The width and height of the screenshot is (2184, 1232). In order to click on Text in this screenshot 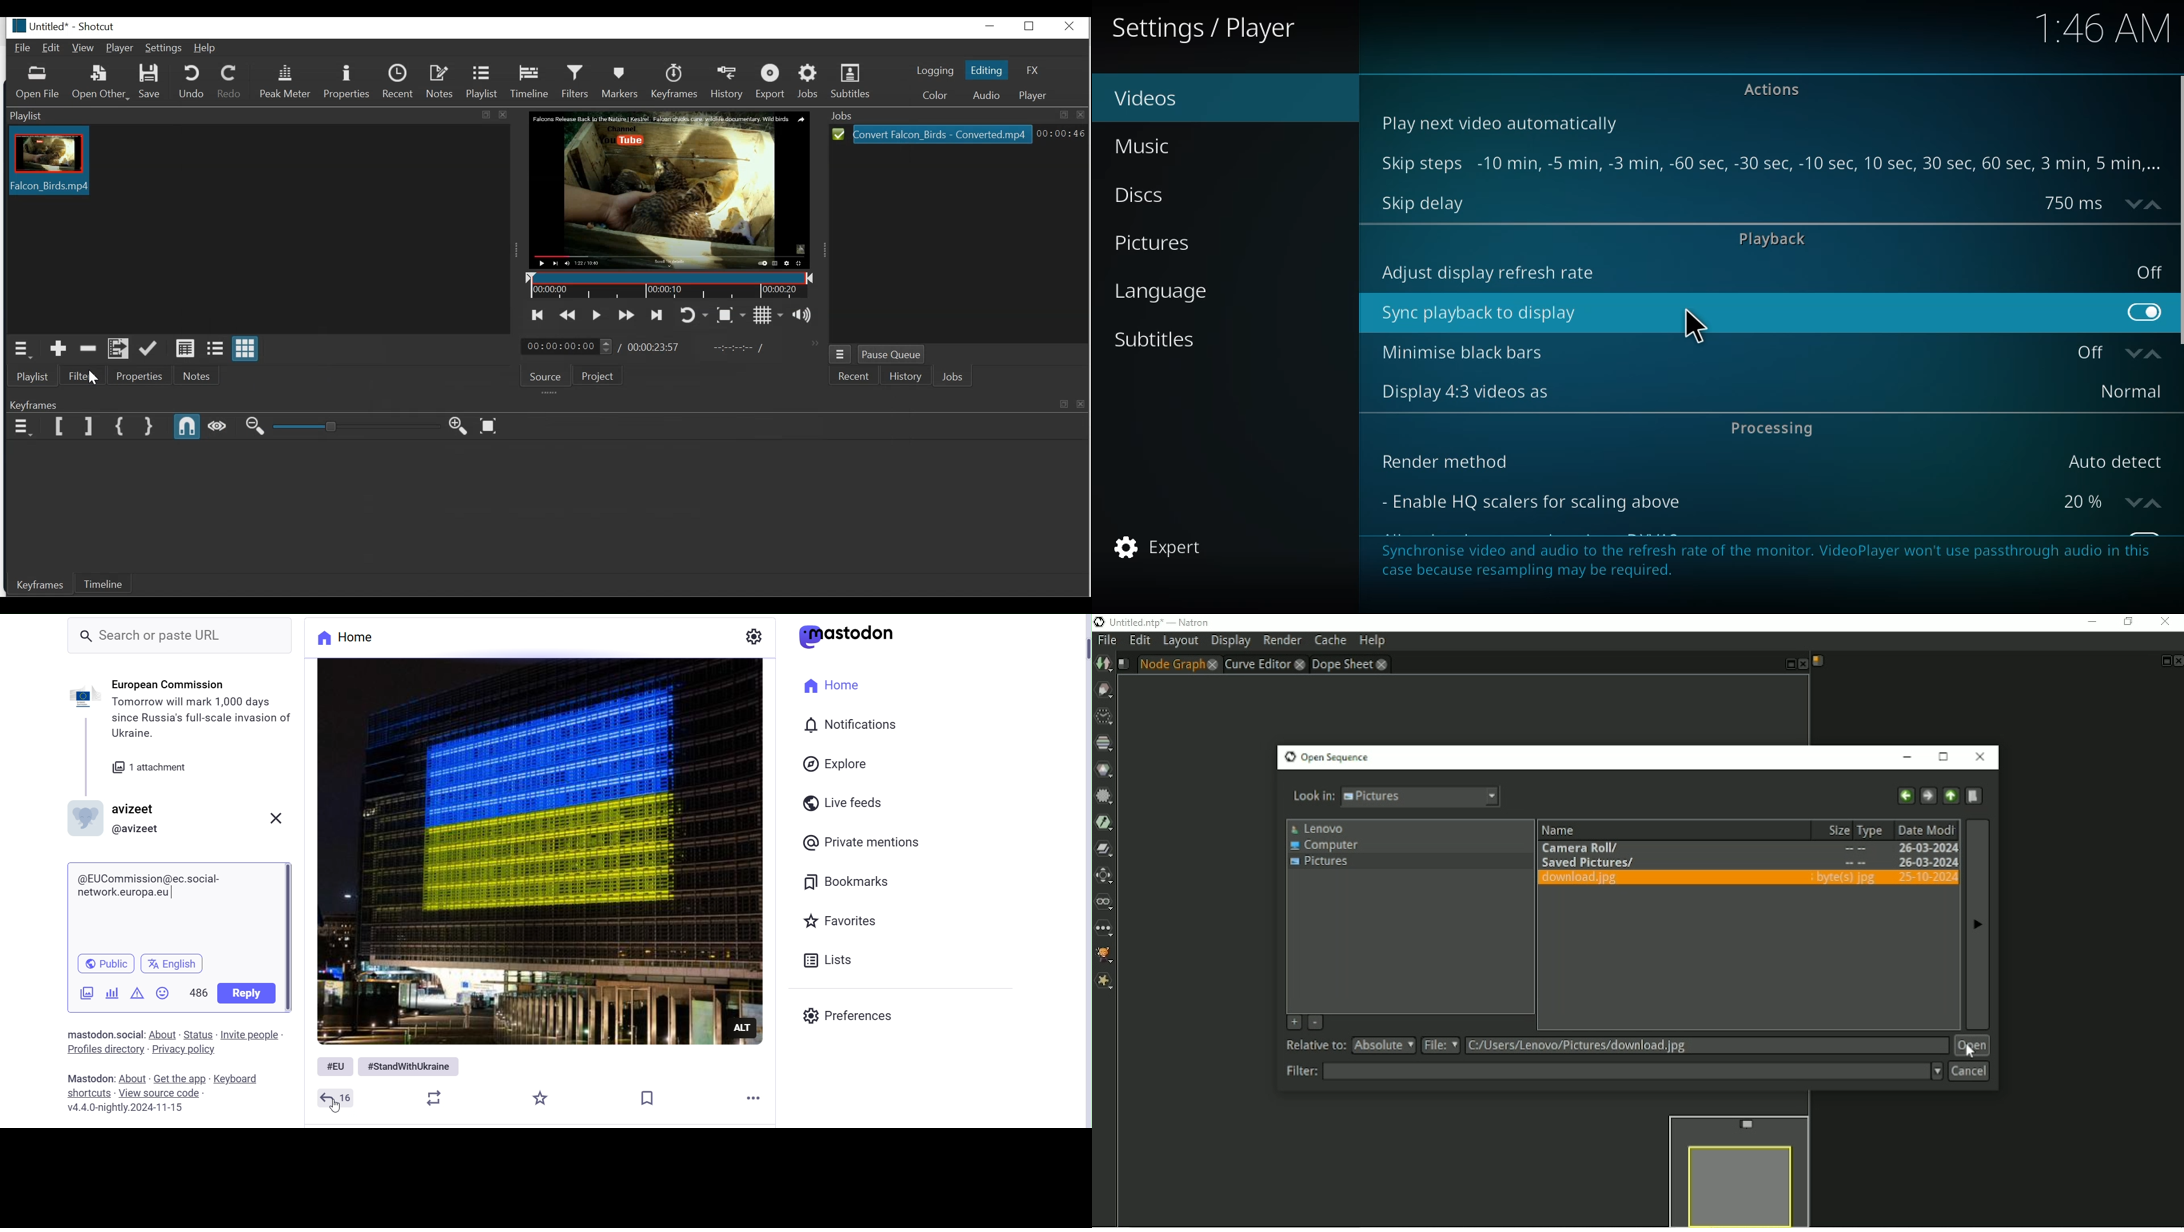, I will do `click(106, 1035)`.